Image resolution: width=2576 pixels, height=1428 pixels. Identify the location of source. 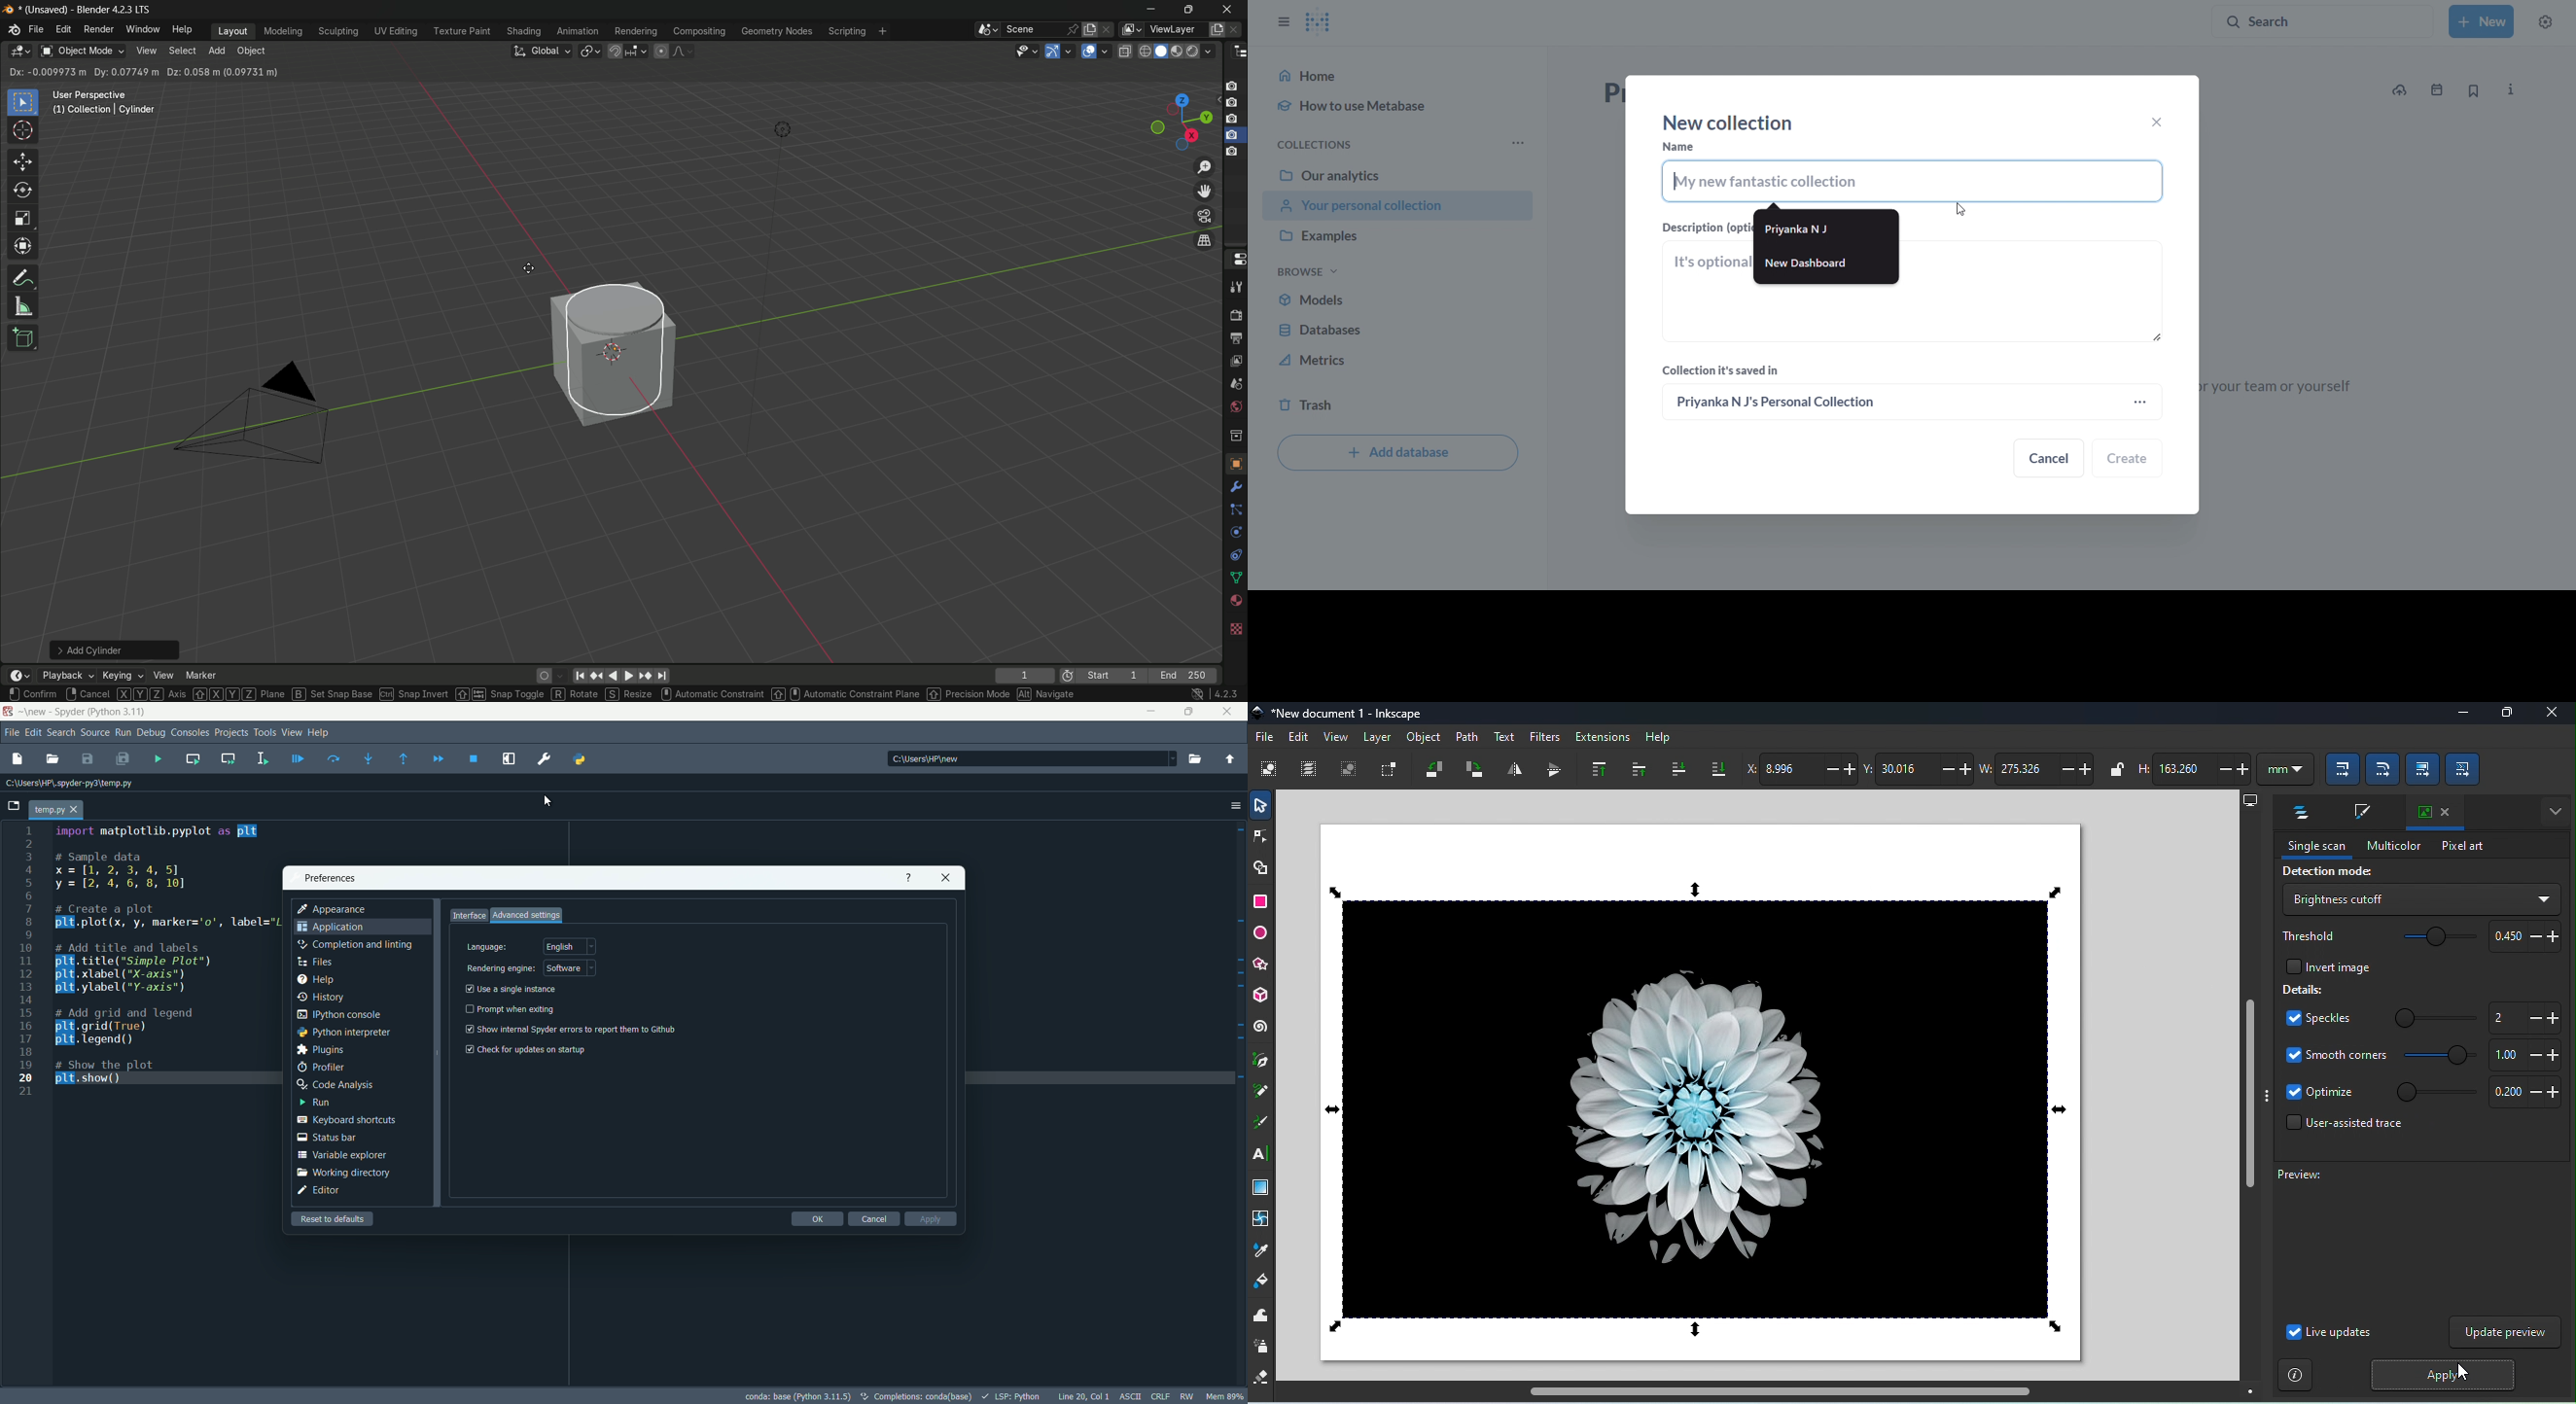
(96, 732).